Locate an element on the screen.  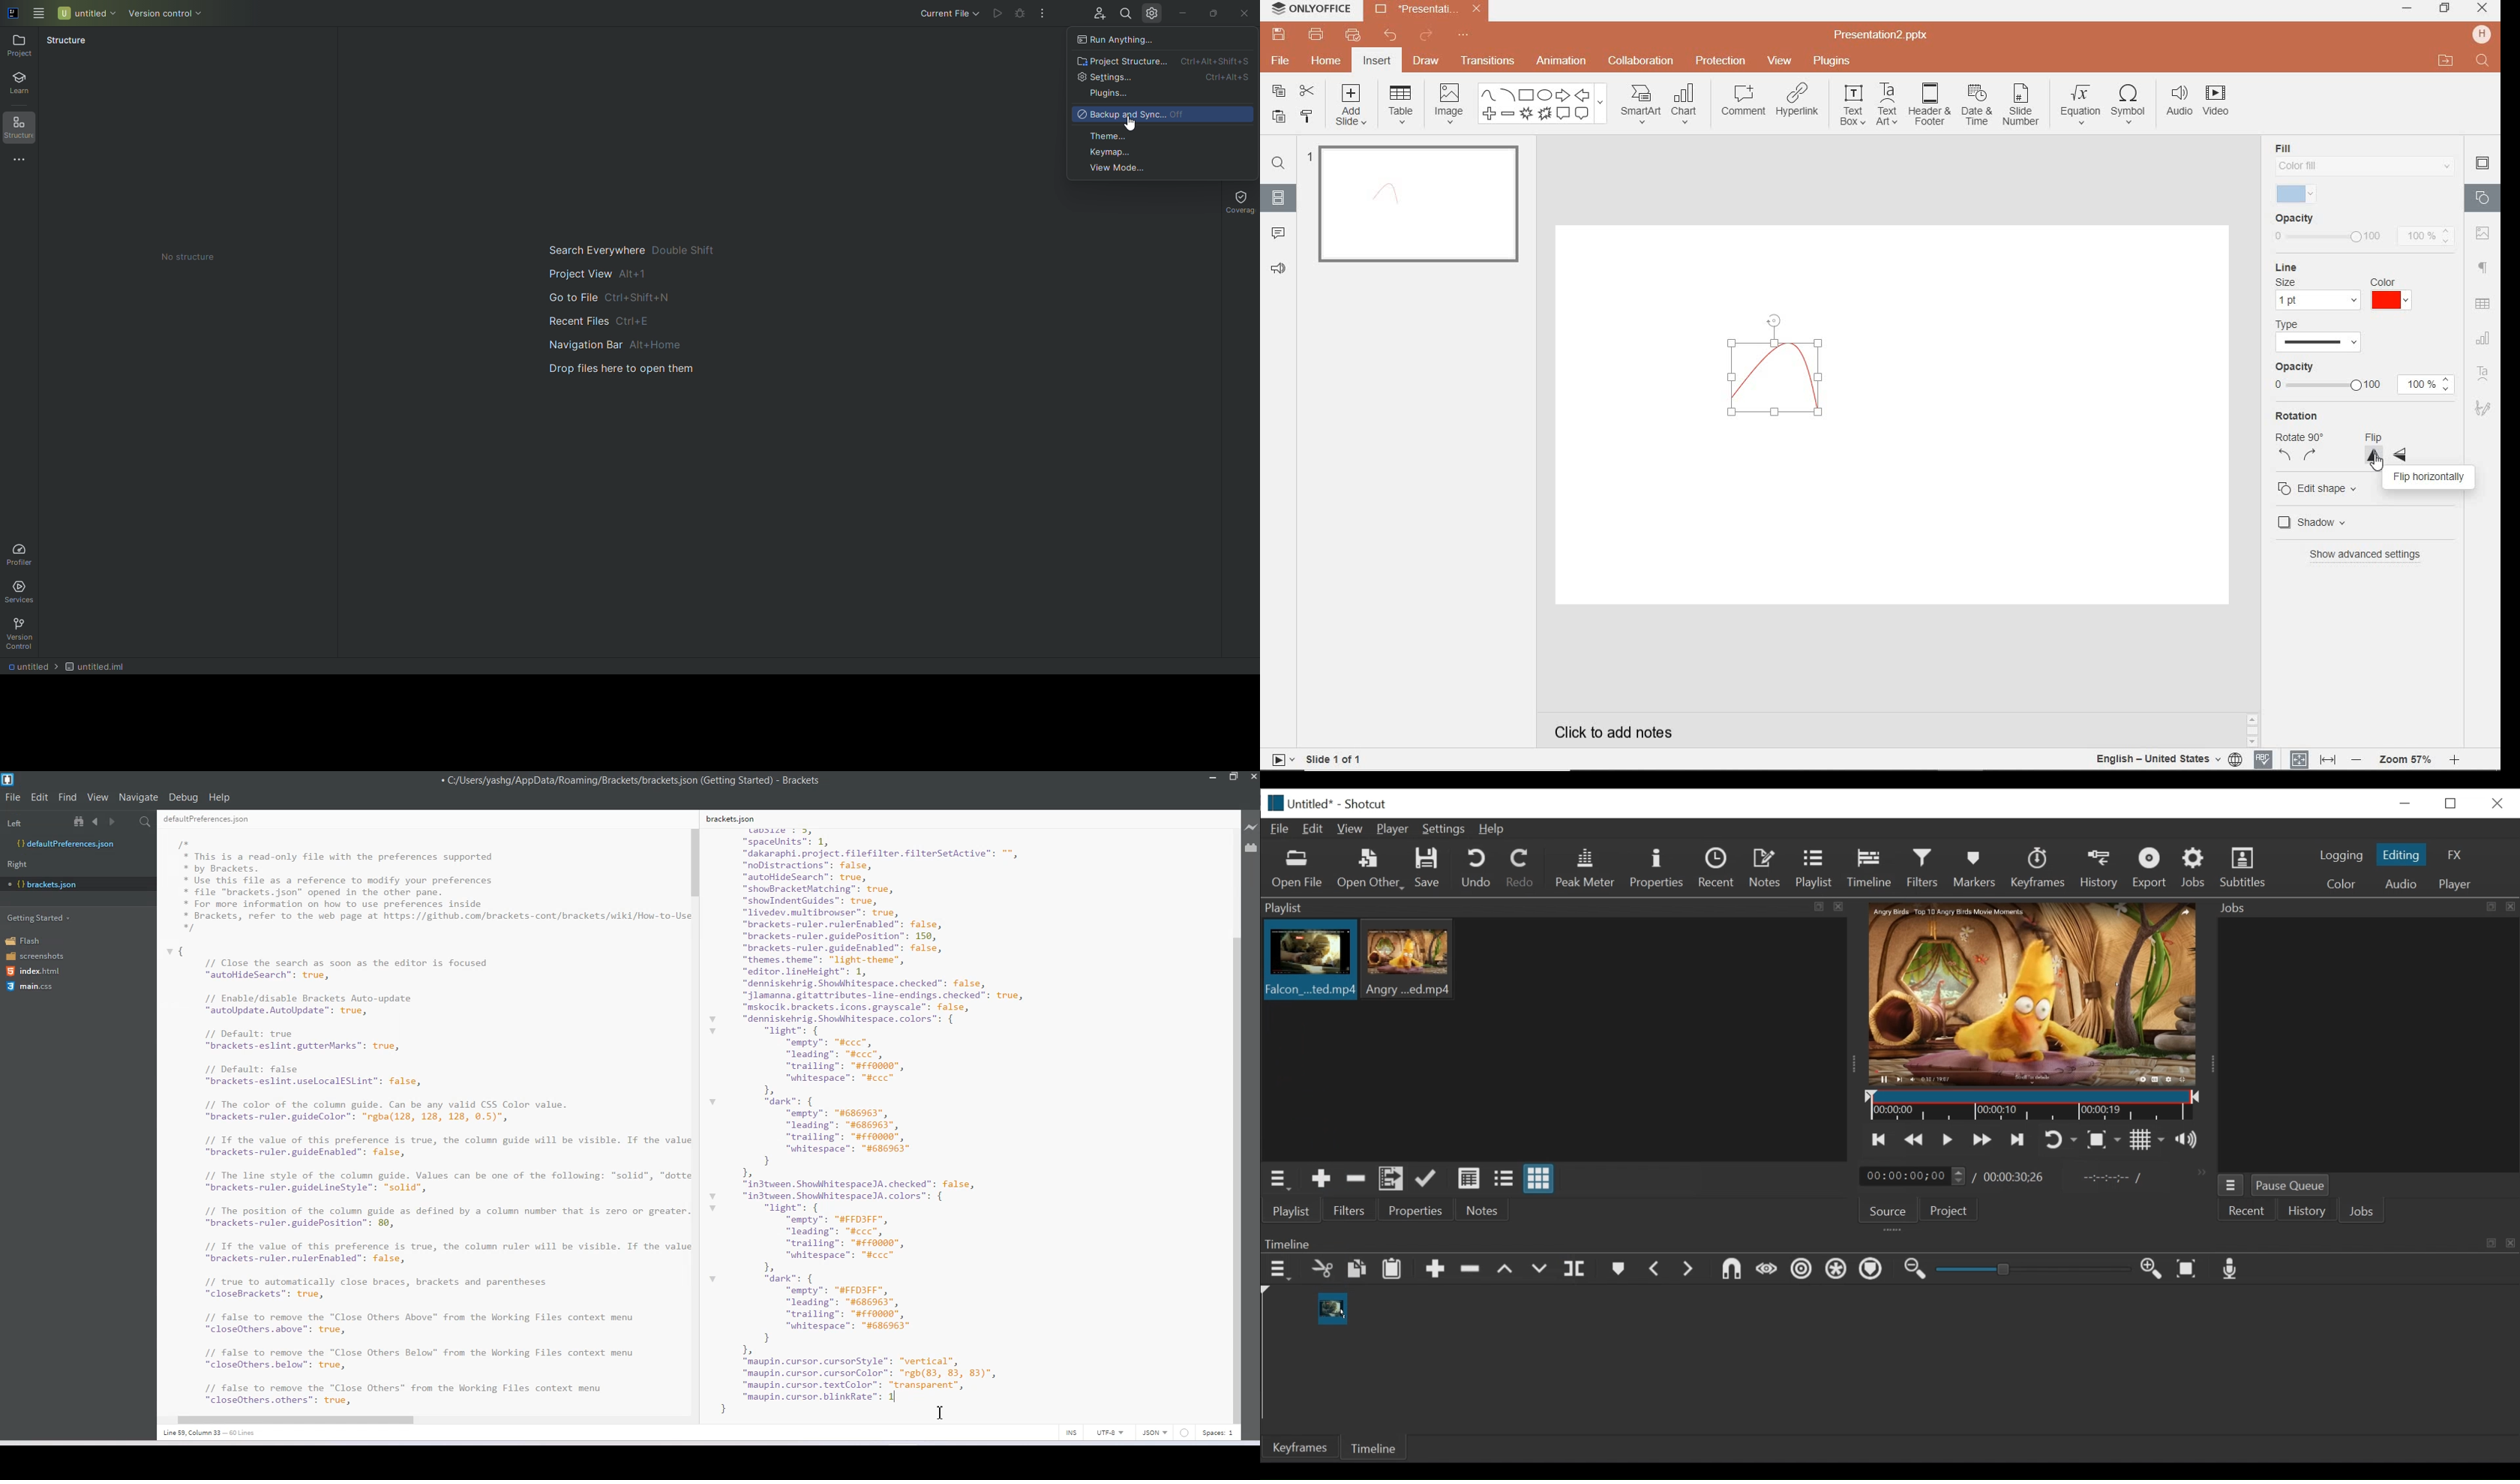
HYPERLINK is located at coordinates (1800, 103).